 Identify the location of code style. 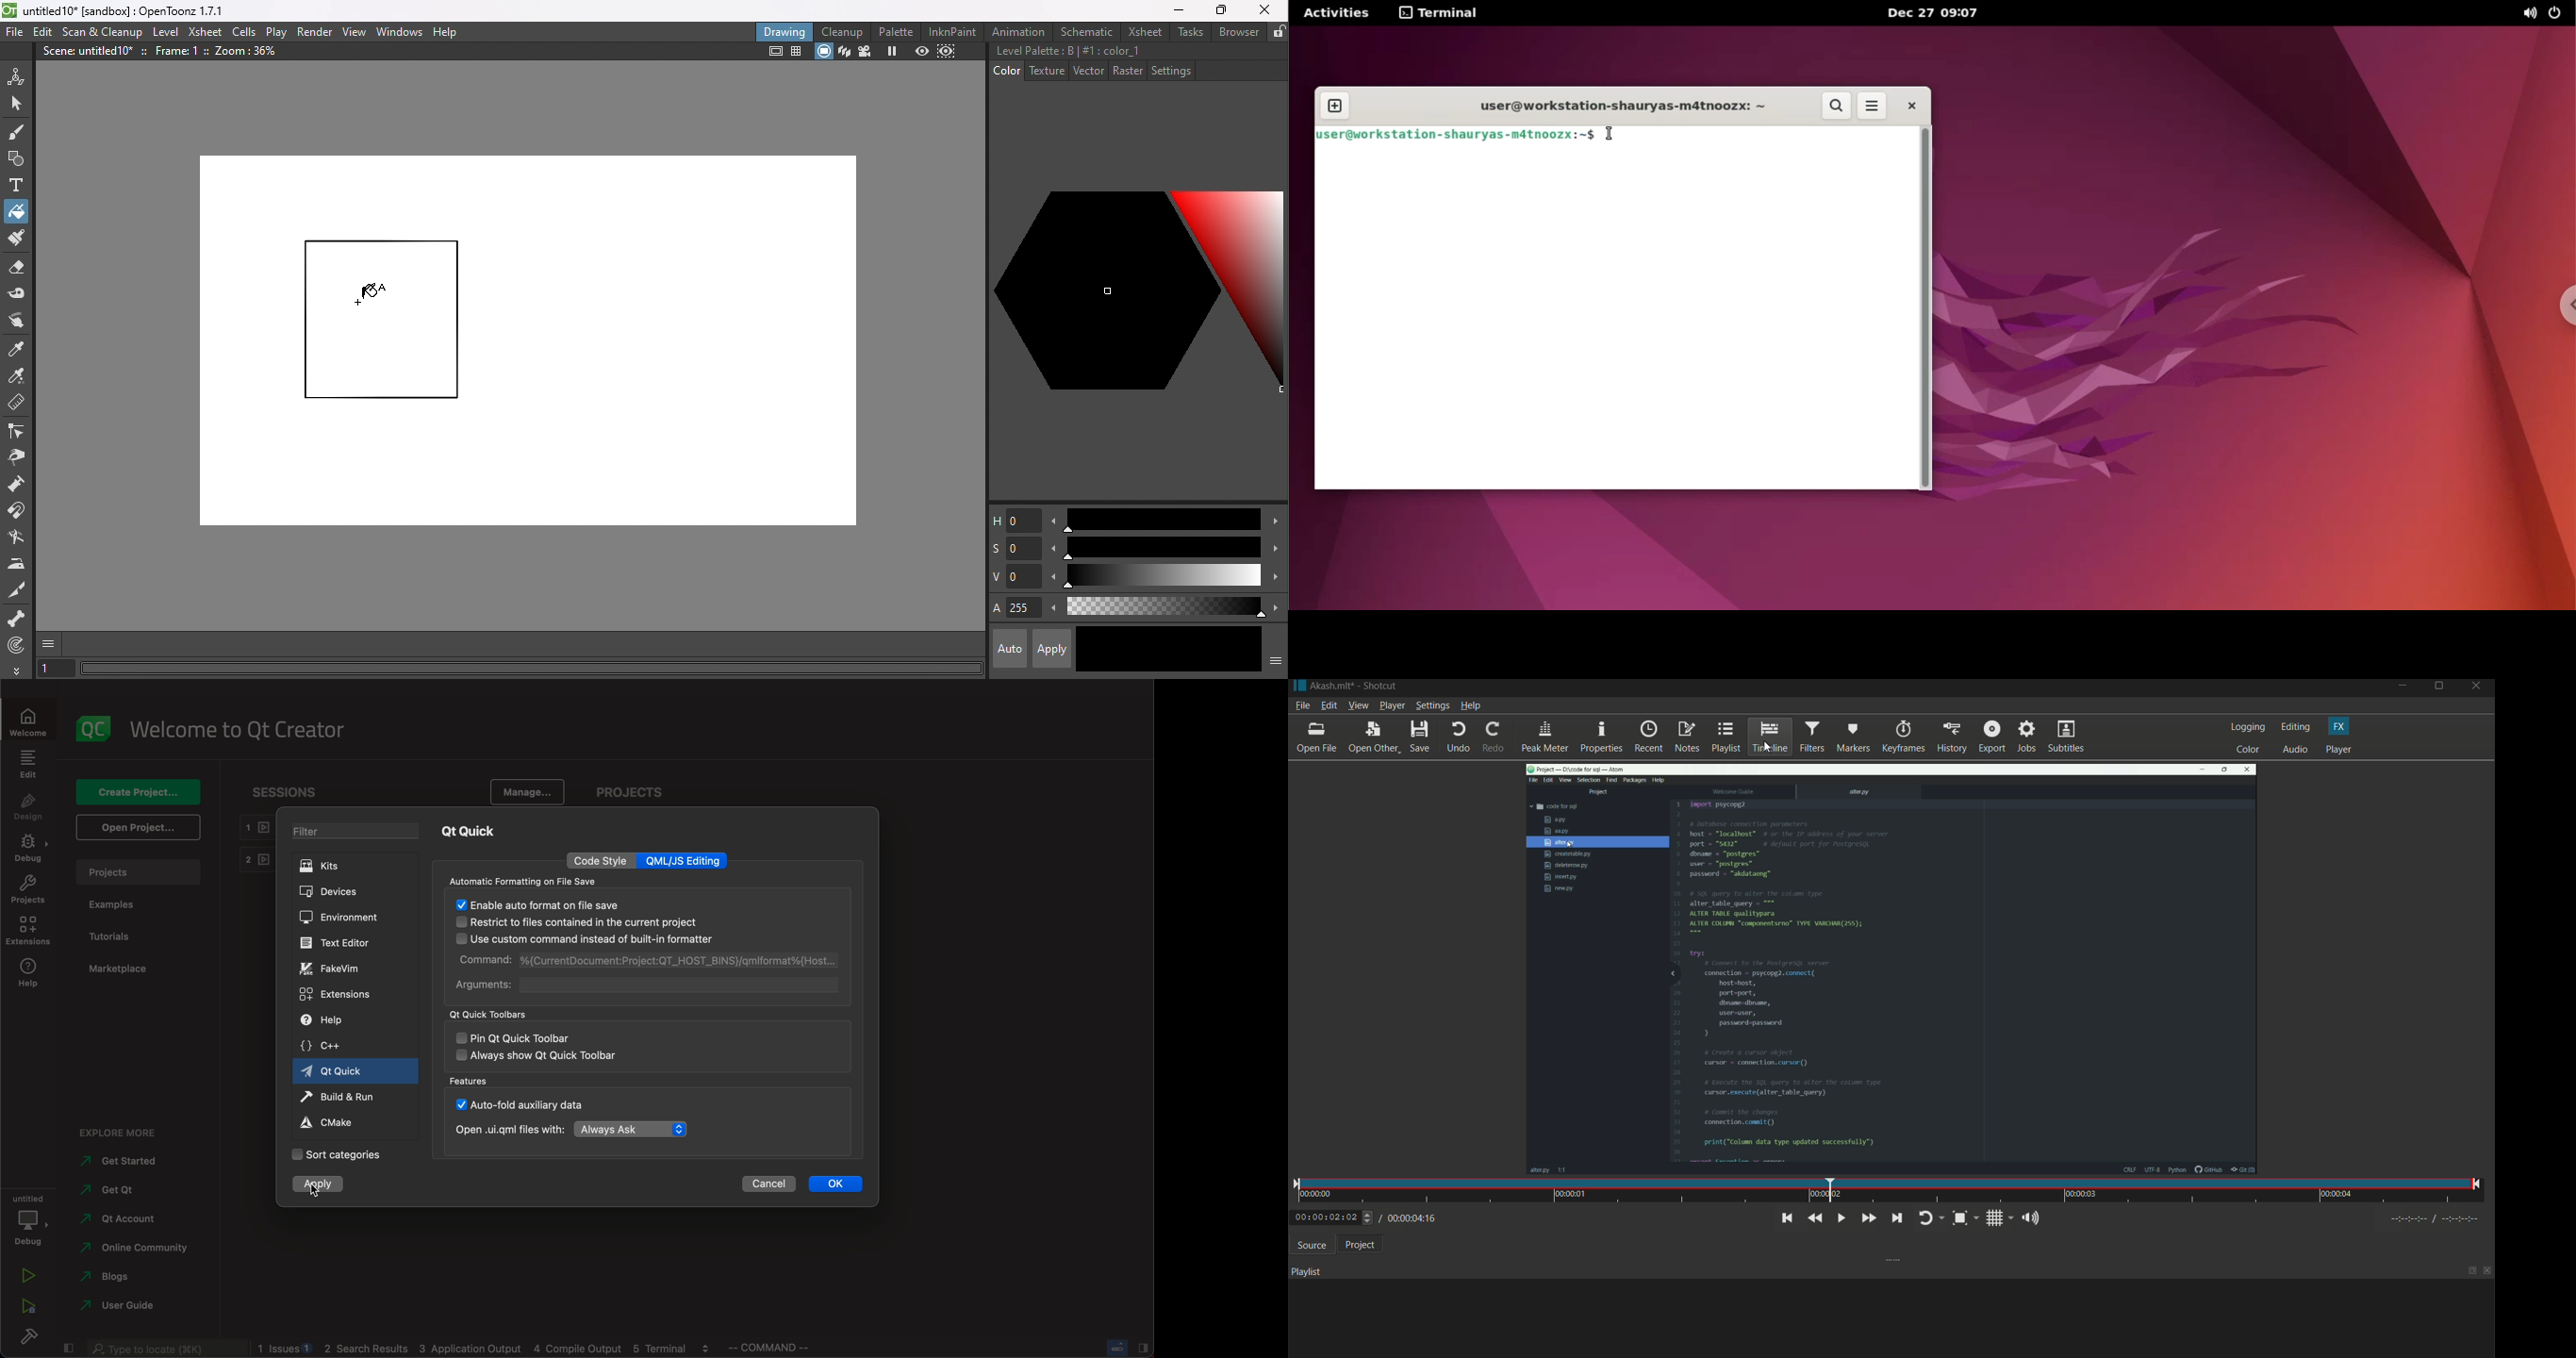
(601, 861).